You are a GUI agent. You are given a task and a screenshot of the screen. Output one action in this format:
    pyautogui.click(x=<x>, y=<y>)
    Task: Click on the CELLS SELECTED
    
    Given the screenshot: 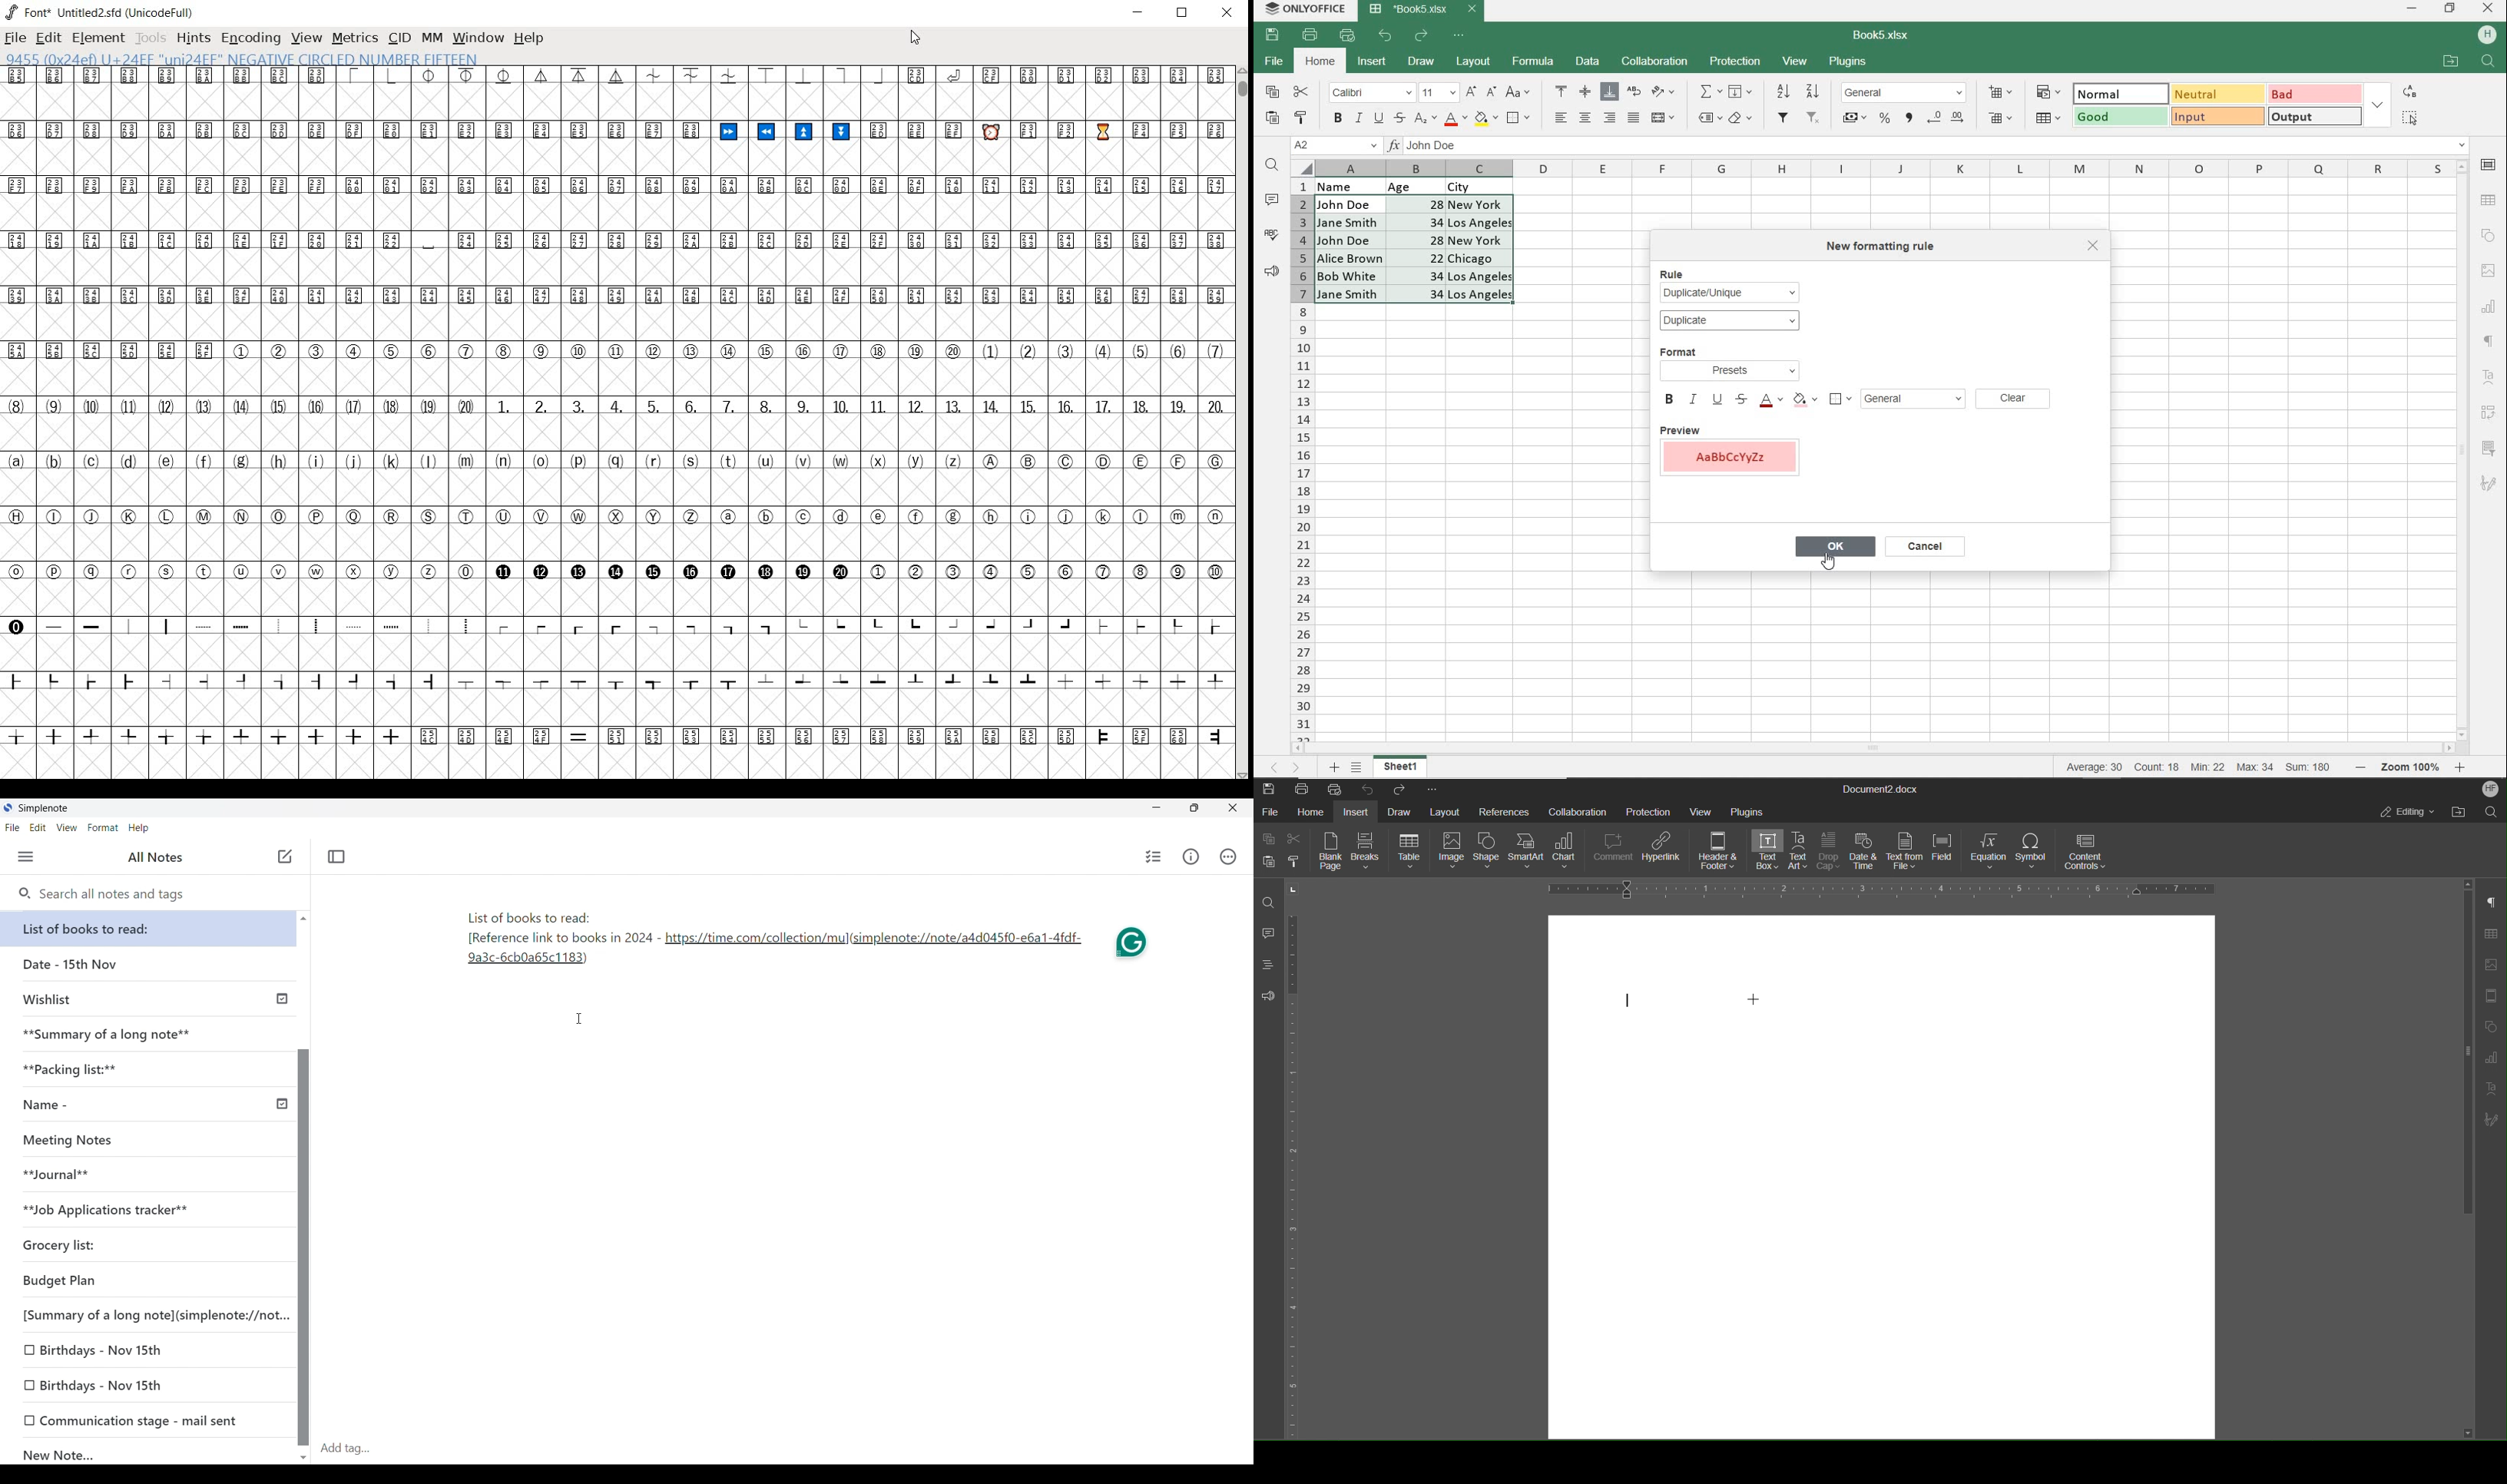 What is the action you would take?
    pyautogui.click(x=1415, y=249)
    